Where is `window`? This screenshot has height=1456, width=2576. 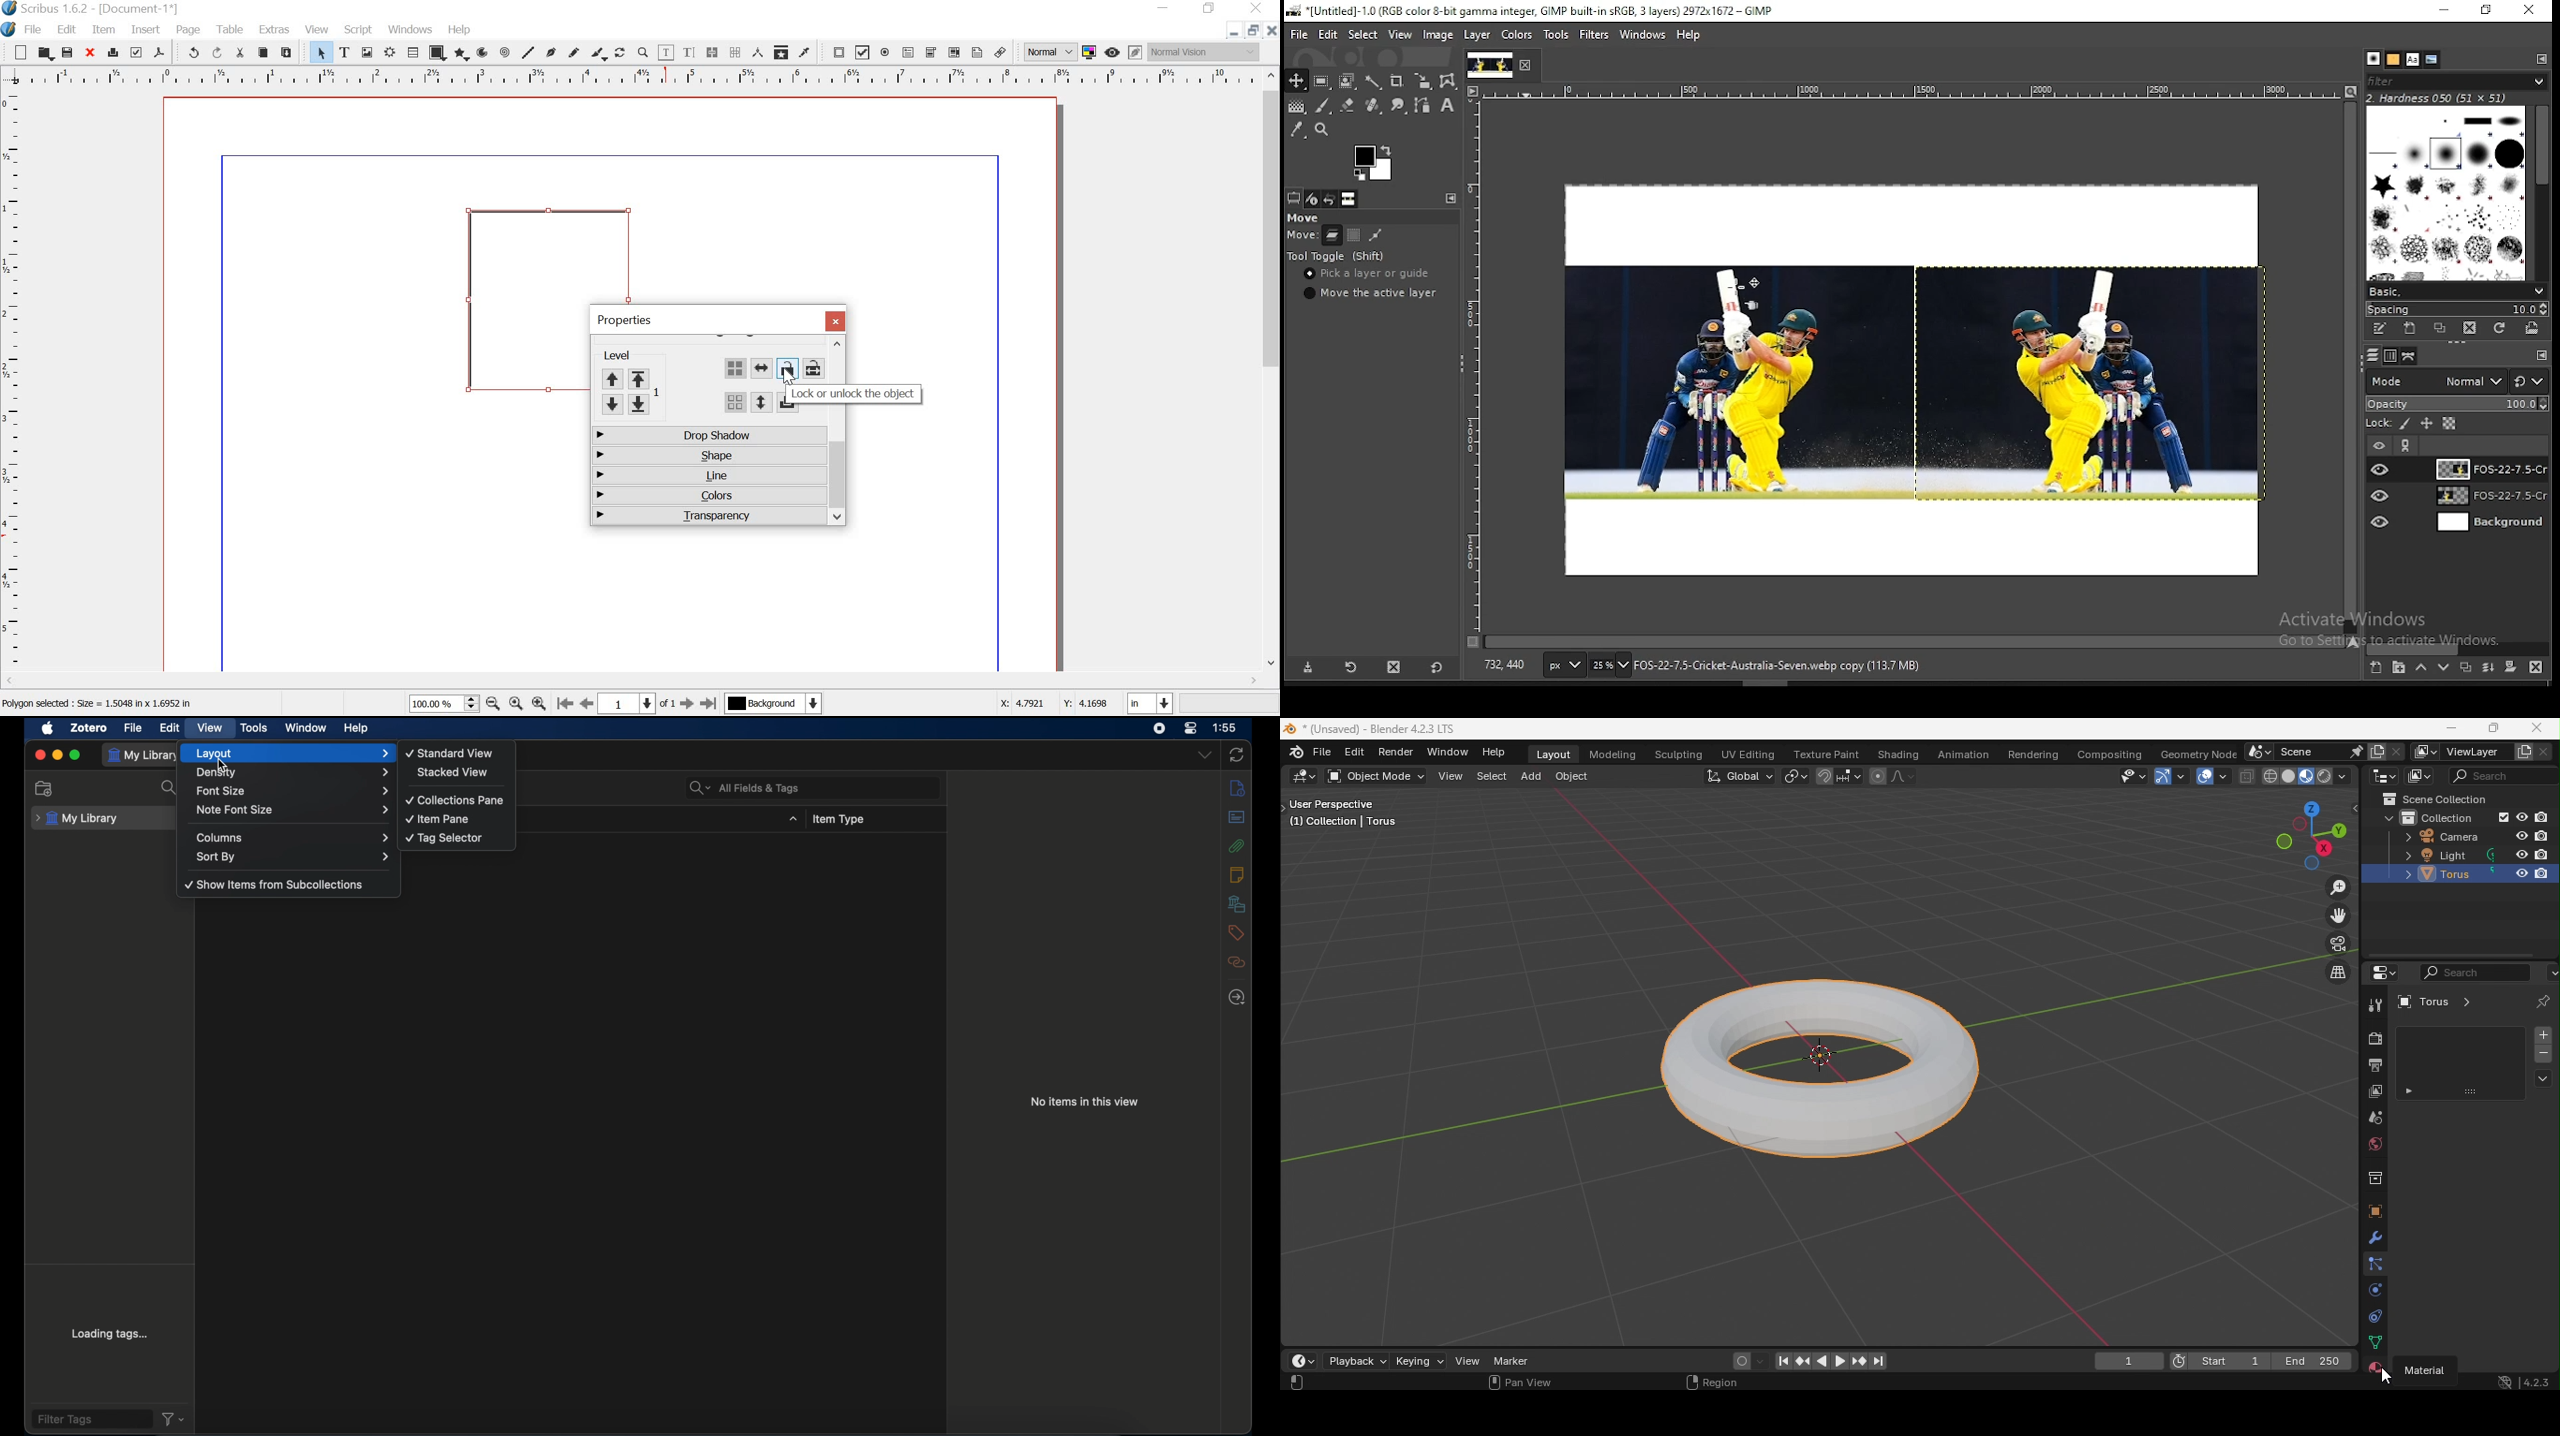
window is located at coordinates (307, 728).